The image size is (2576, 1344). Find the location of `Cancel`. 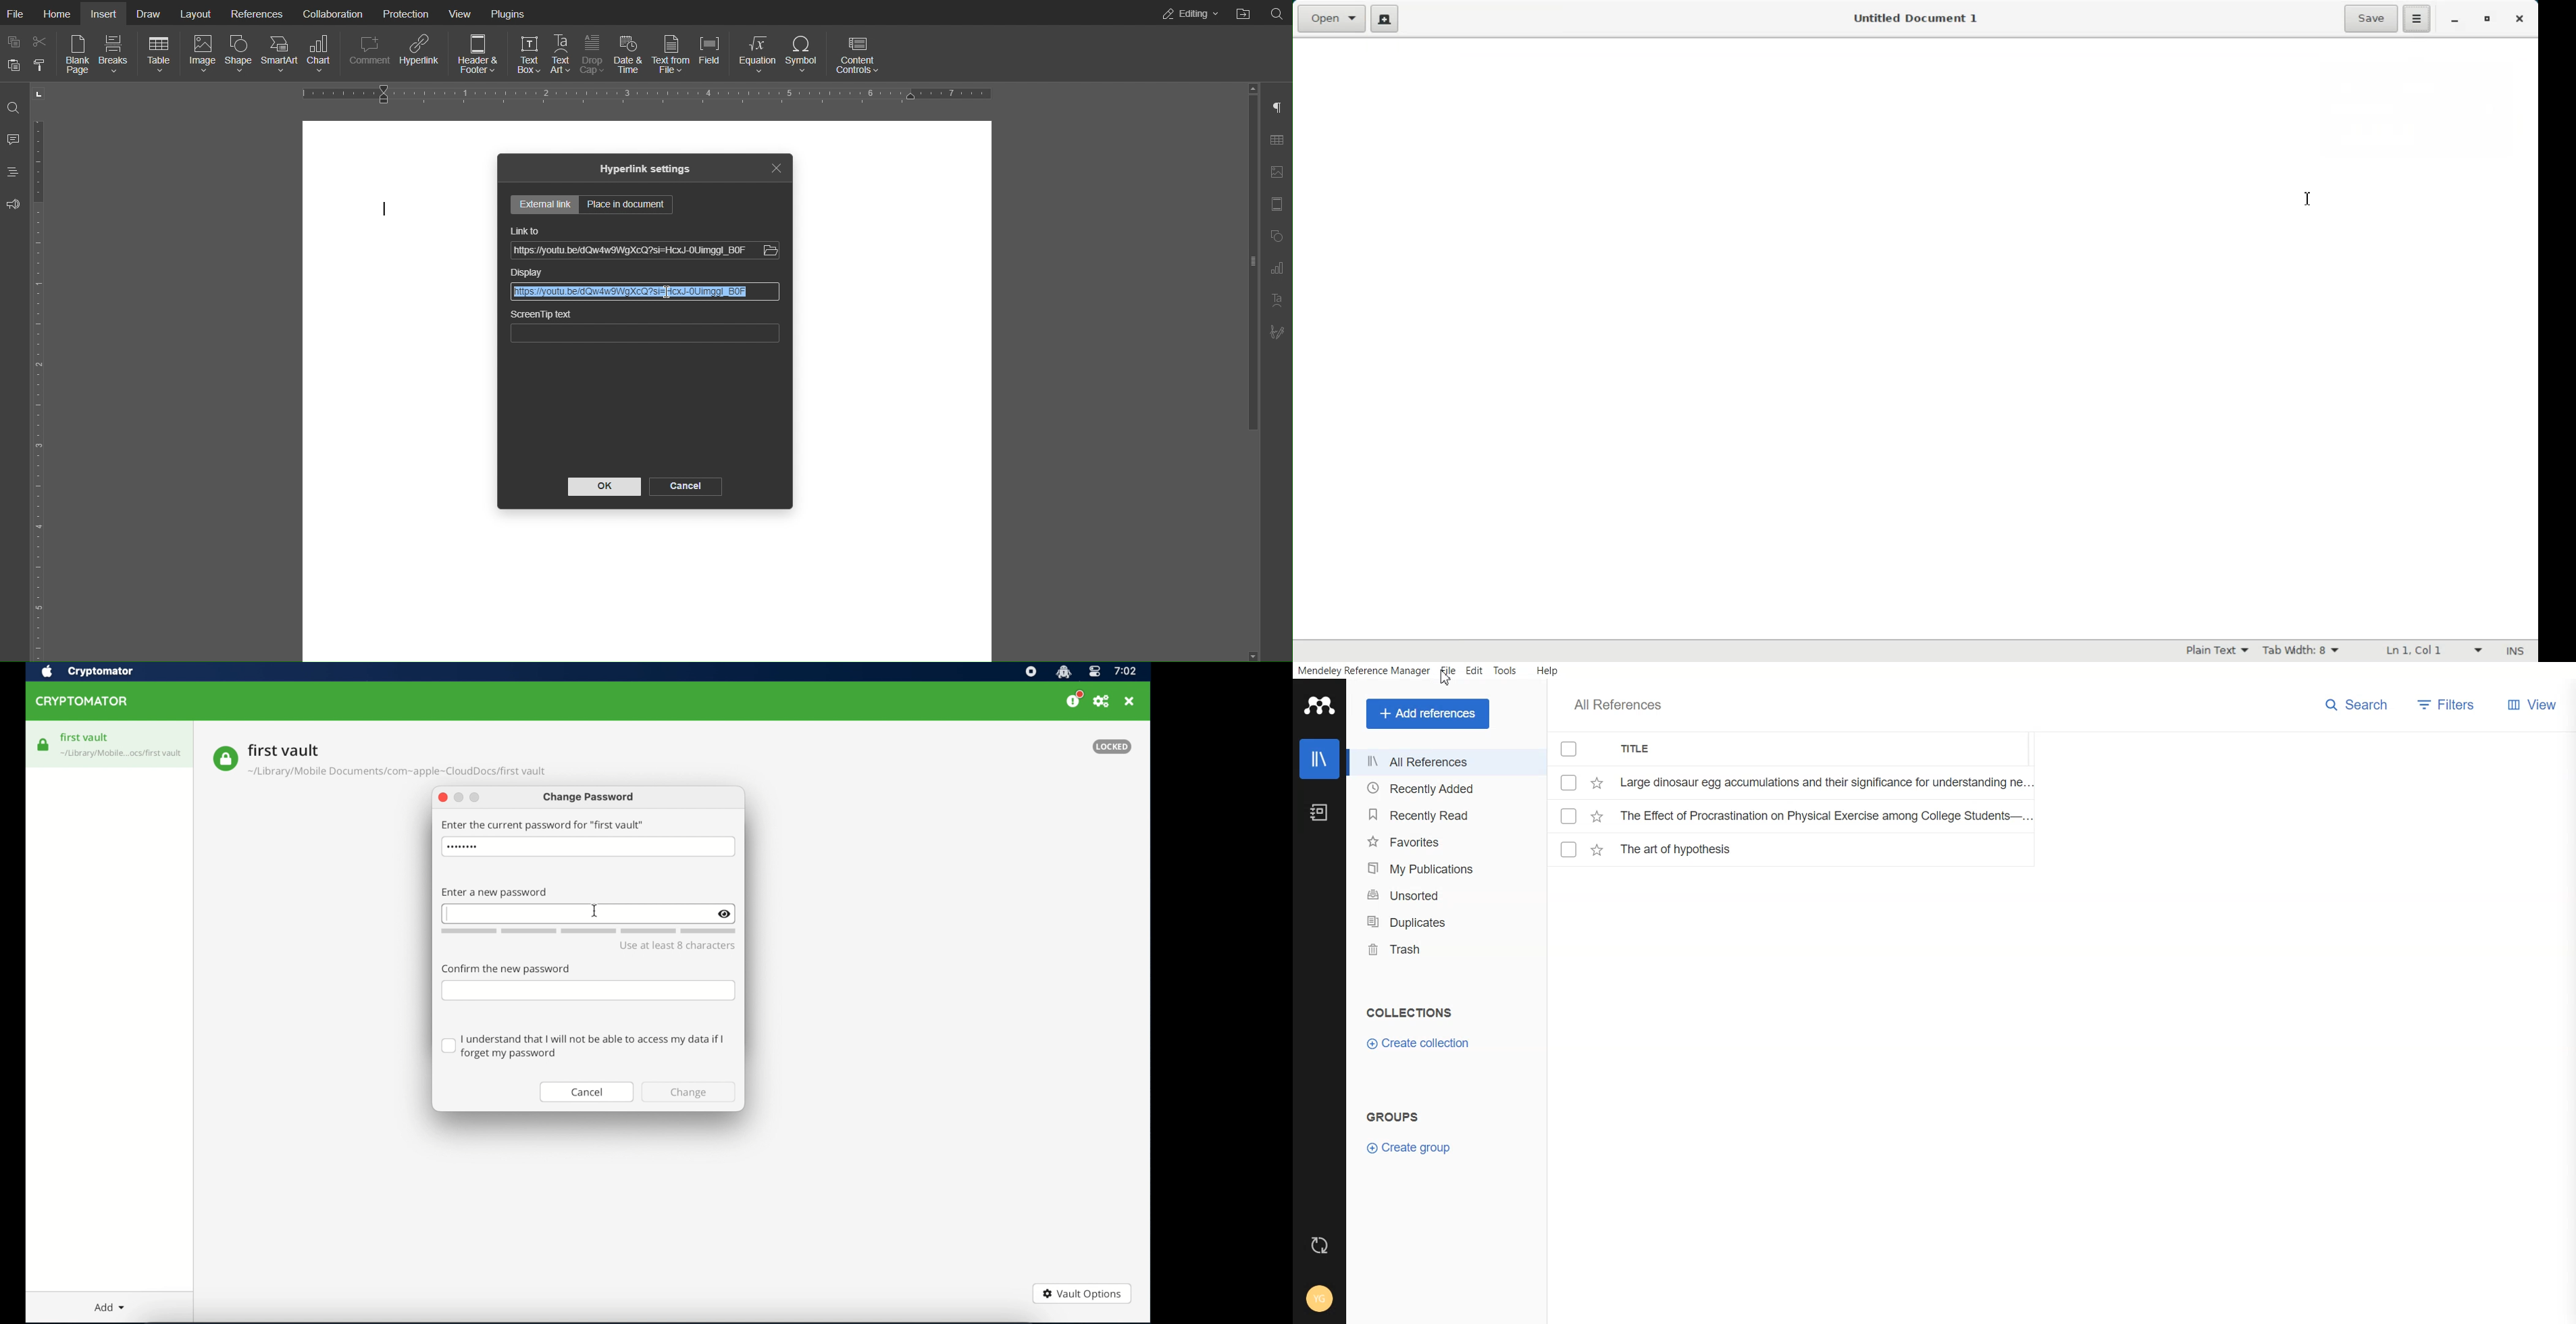

Cancel is located at coordinates (685, 486).